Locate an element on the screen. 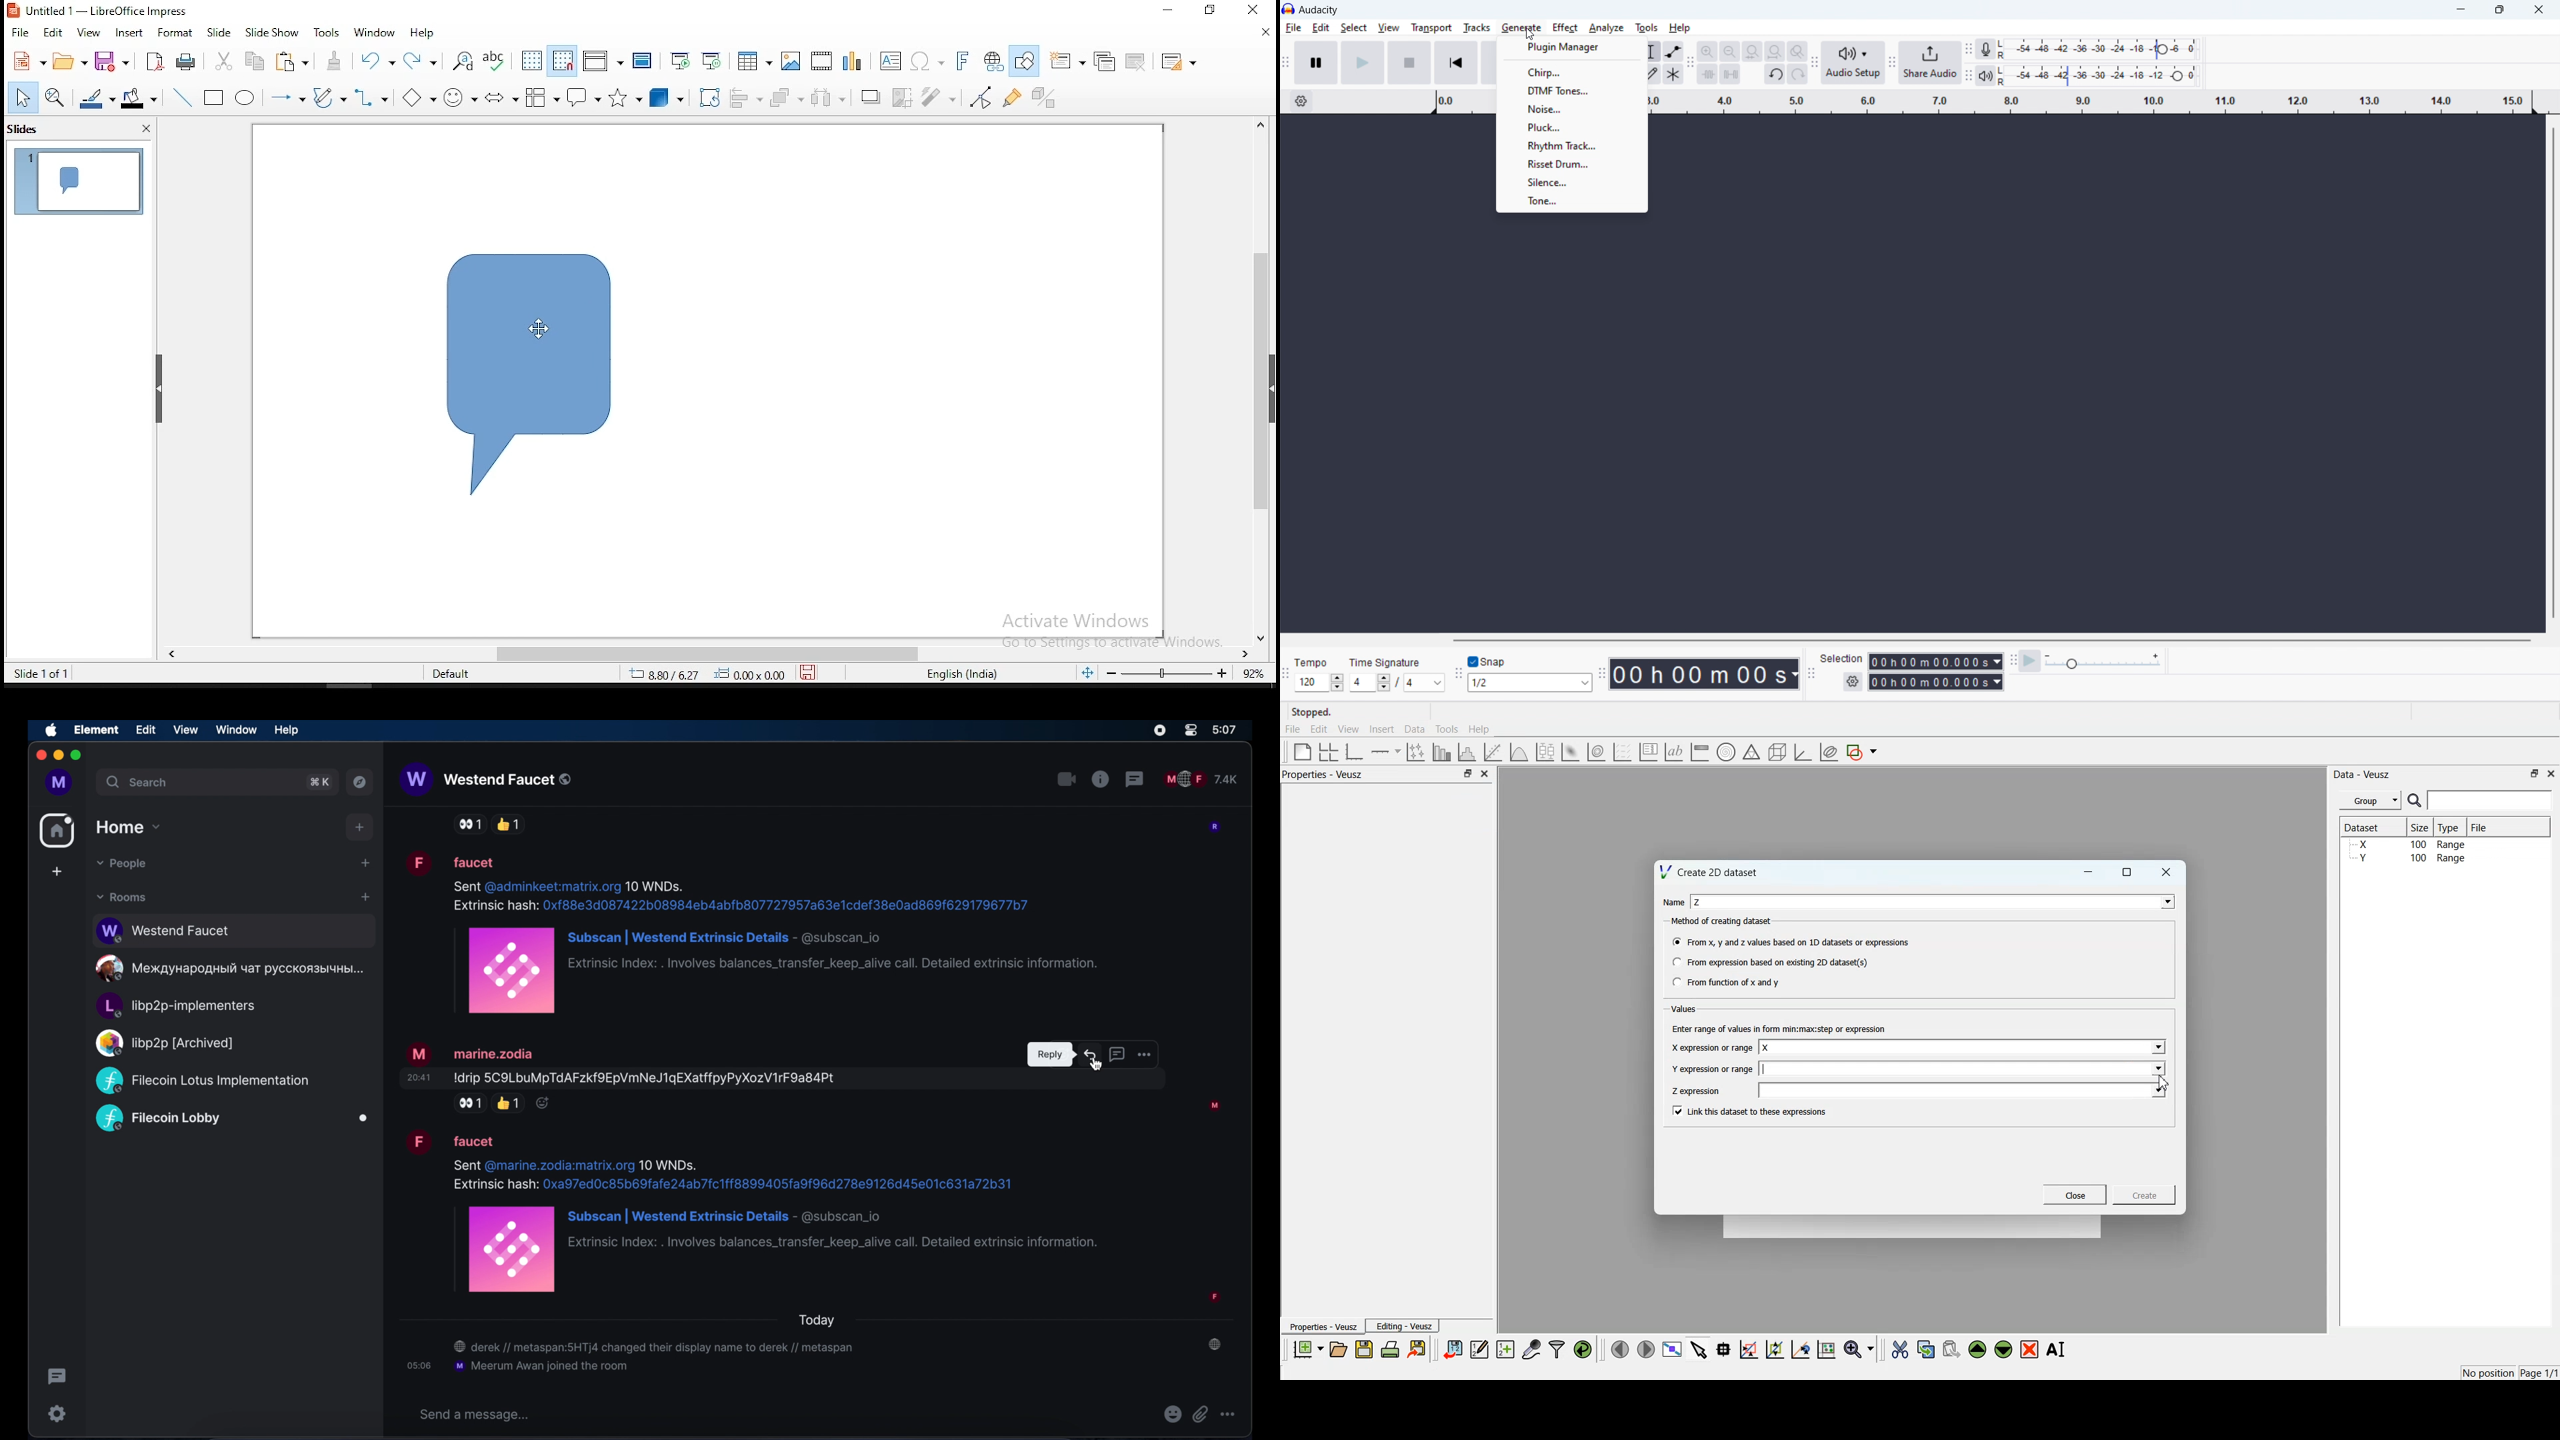  Plot points with lines is located at coordinates (1417, 752).